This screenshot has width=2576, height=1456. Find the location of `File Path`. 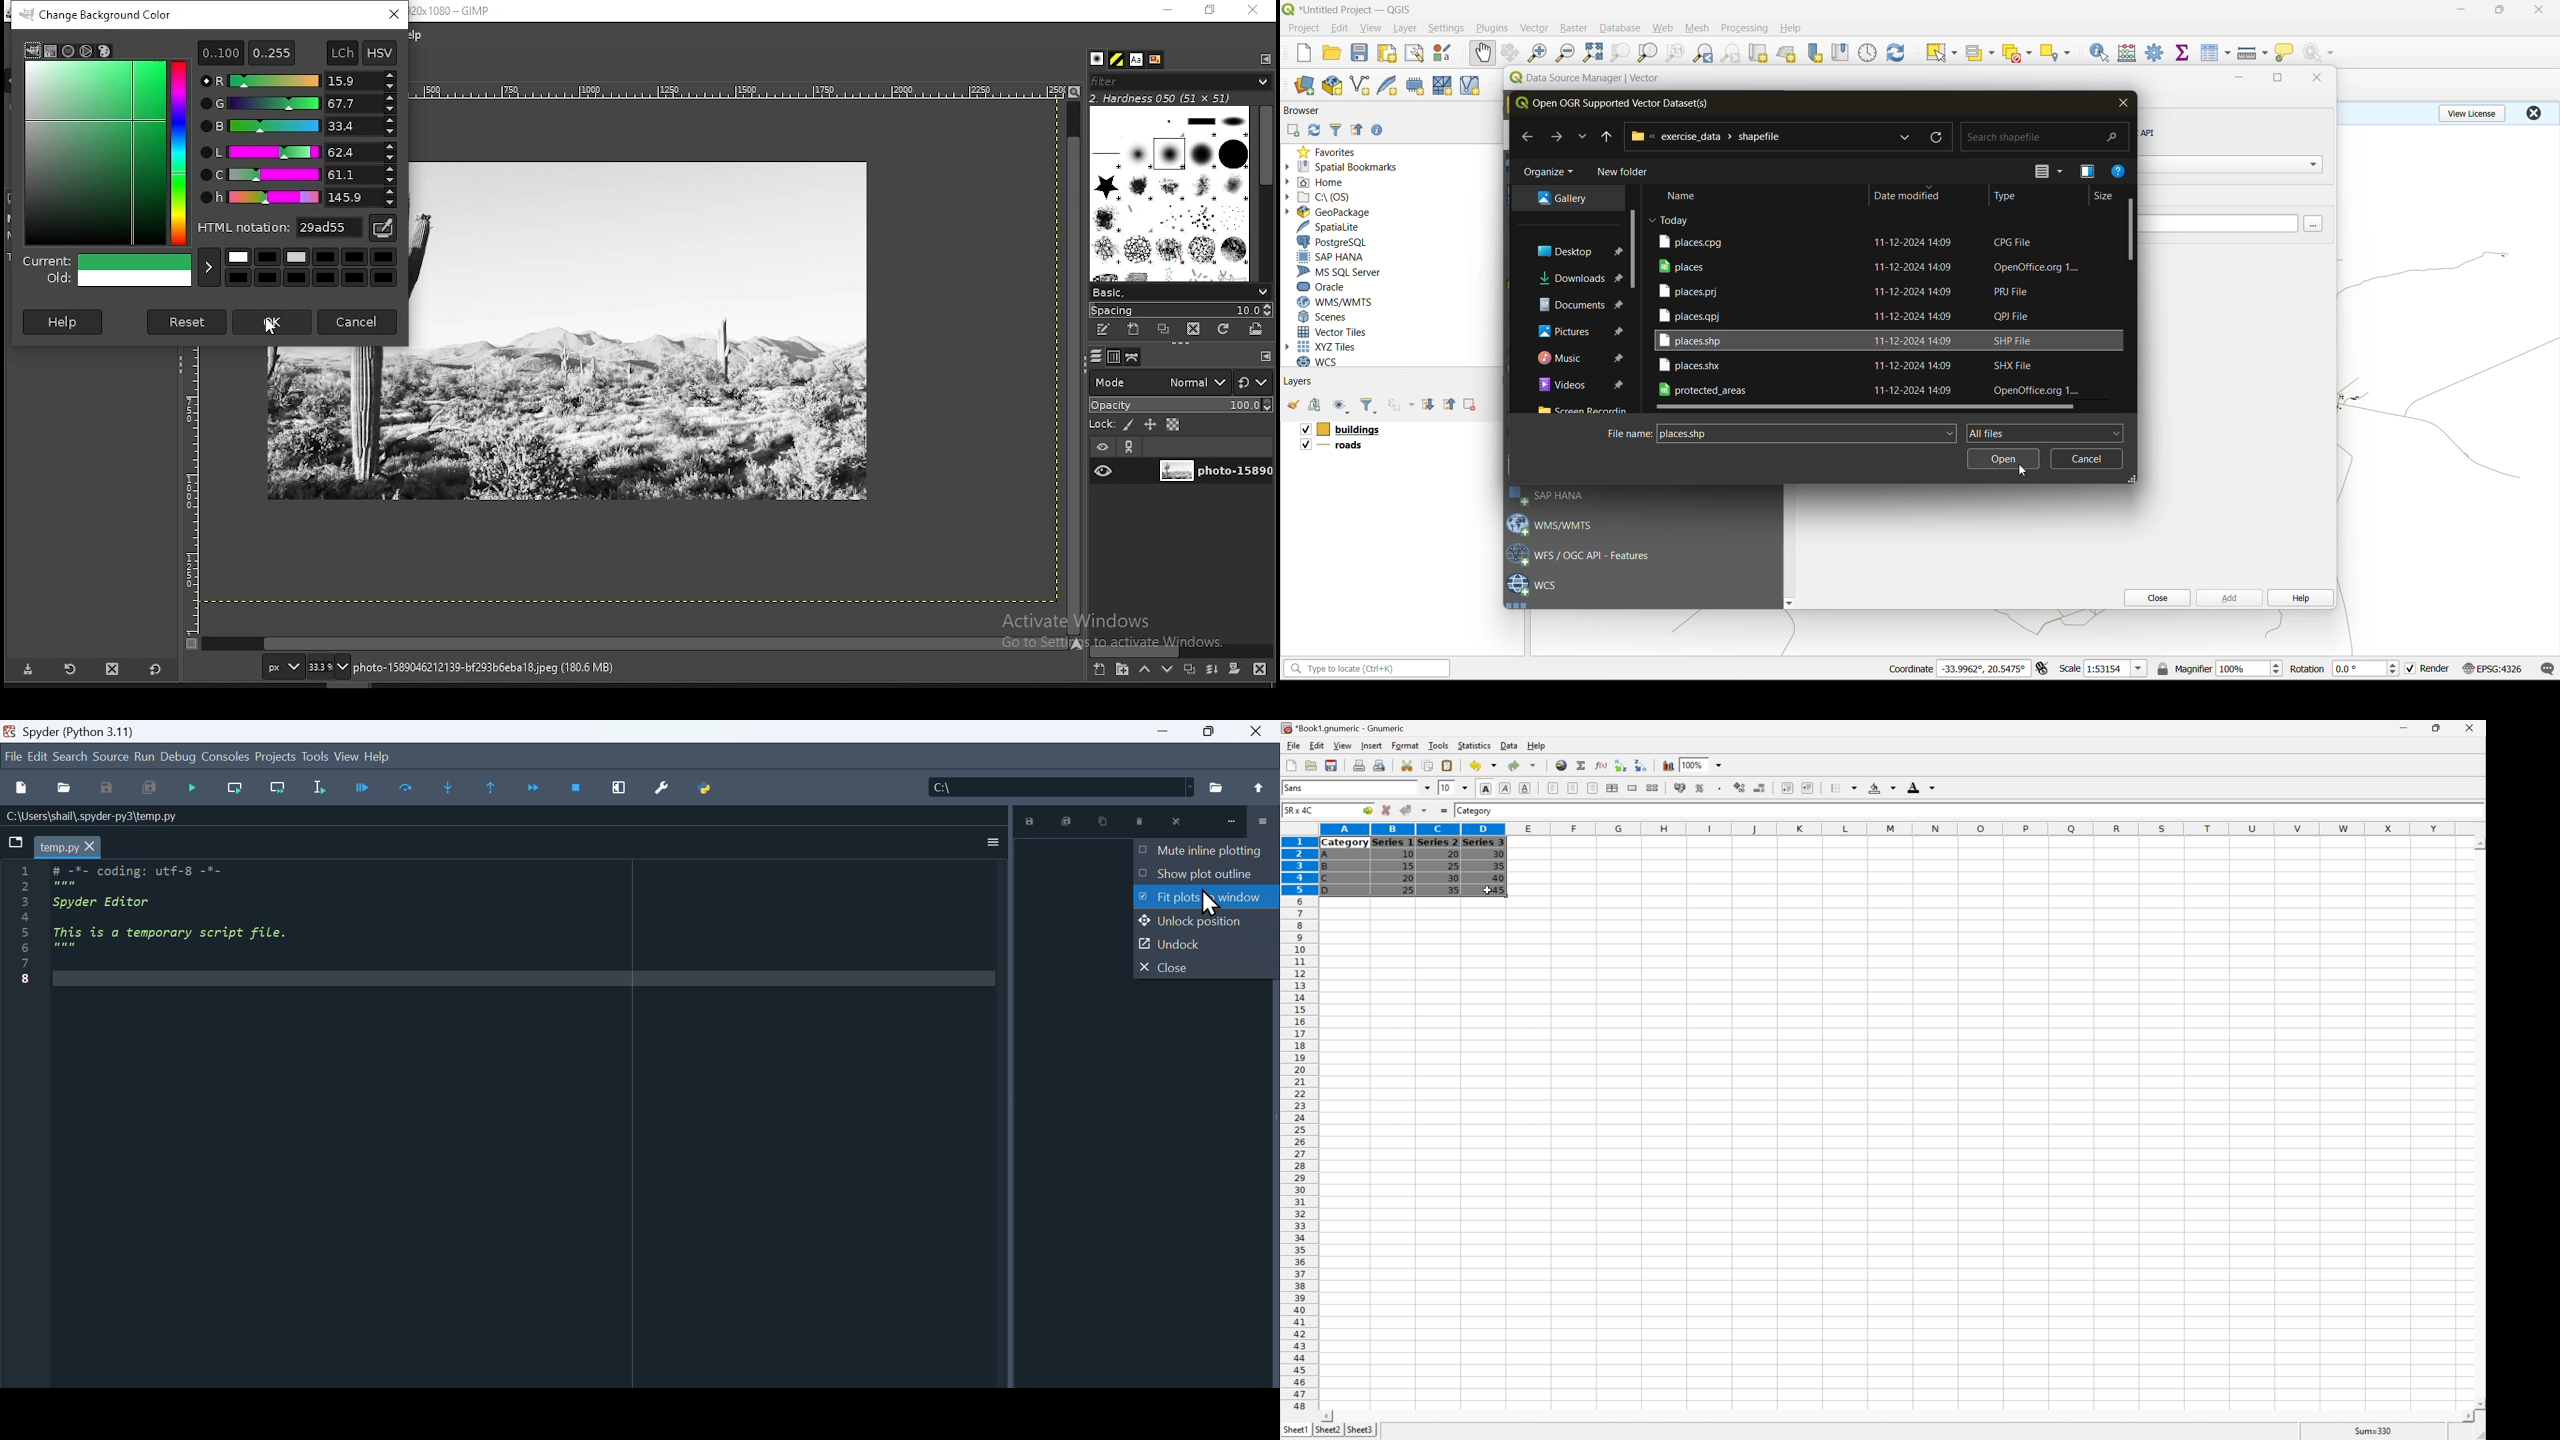

File Path is located at coordinates (99, 817).